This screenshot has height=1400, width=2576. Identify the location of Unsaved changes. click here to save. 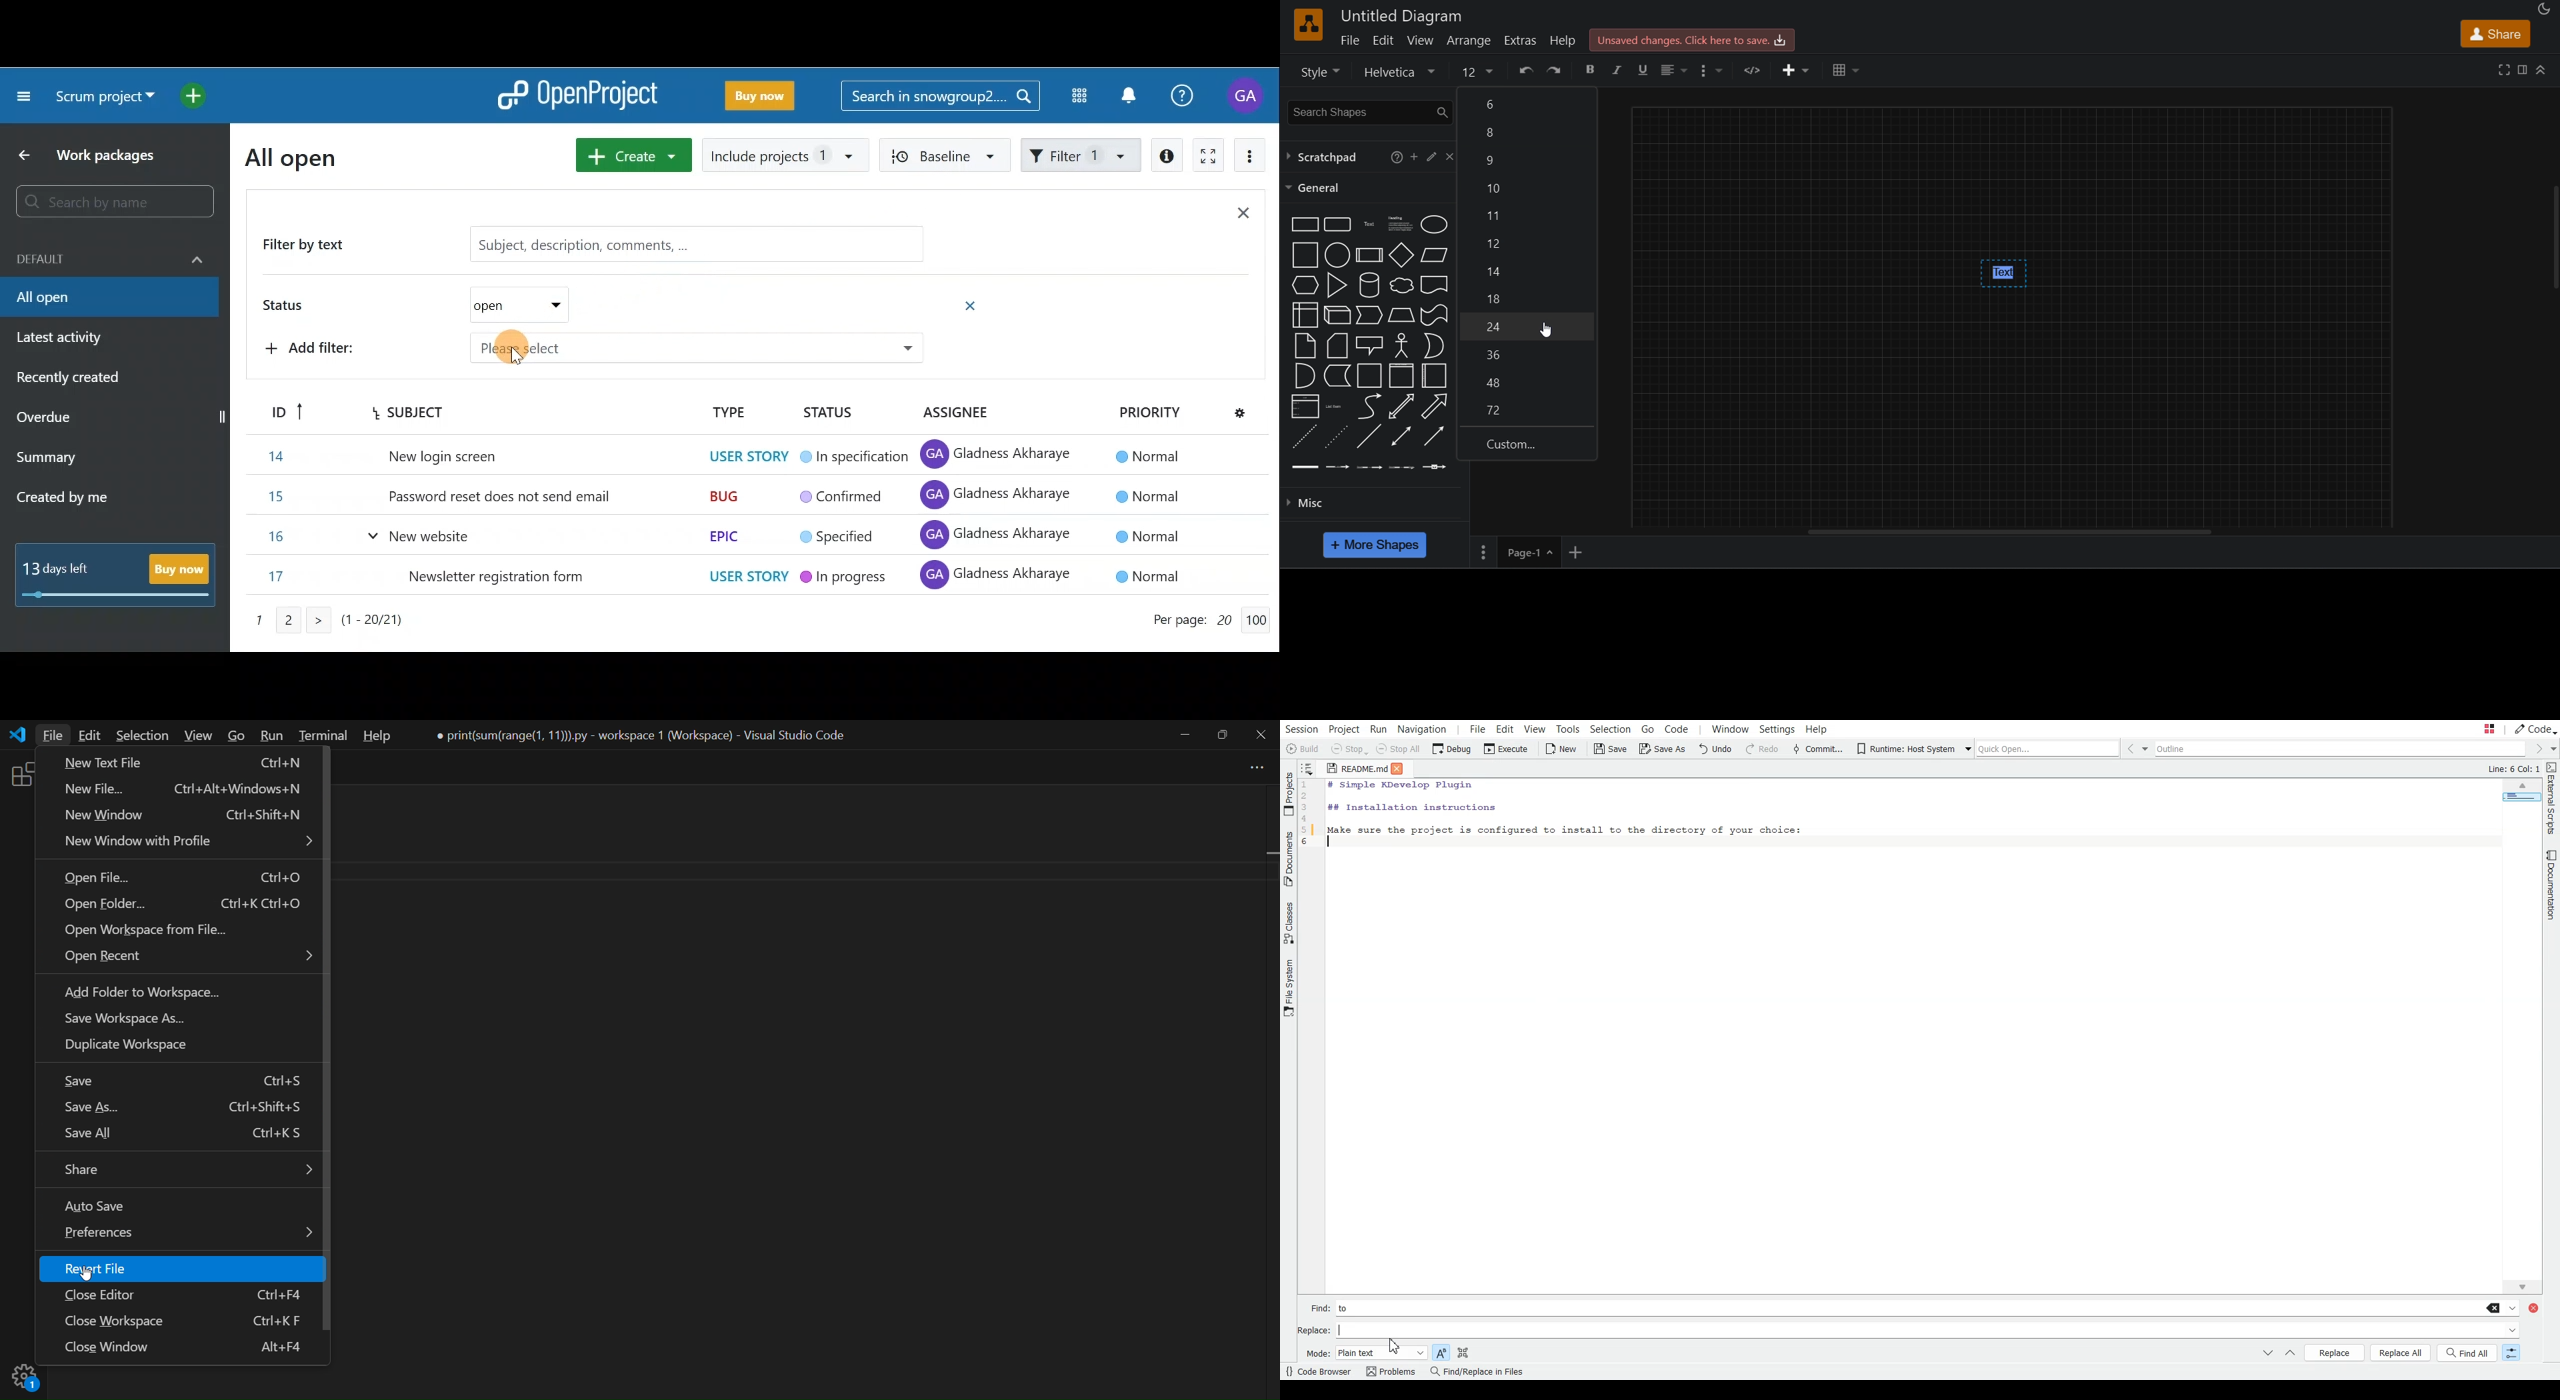
(1693, 40).